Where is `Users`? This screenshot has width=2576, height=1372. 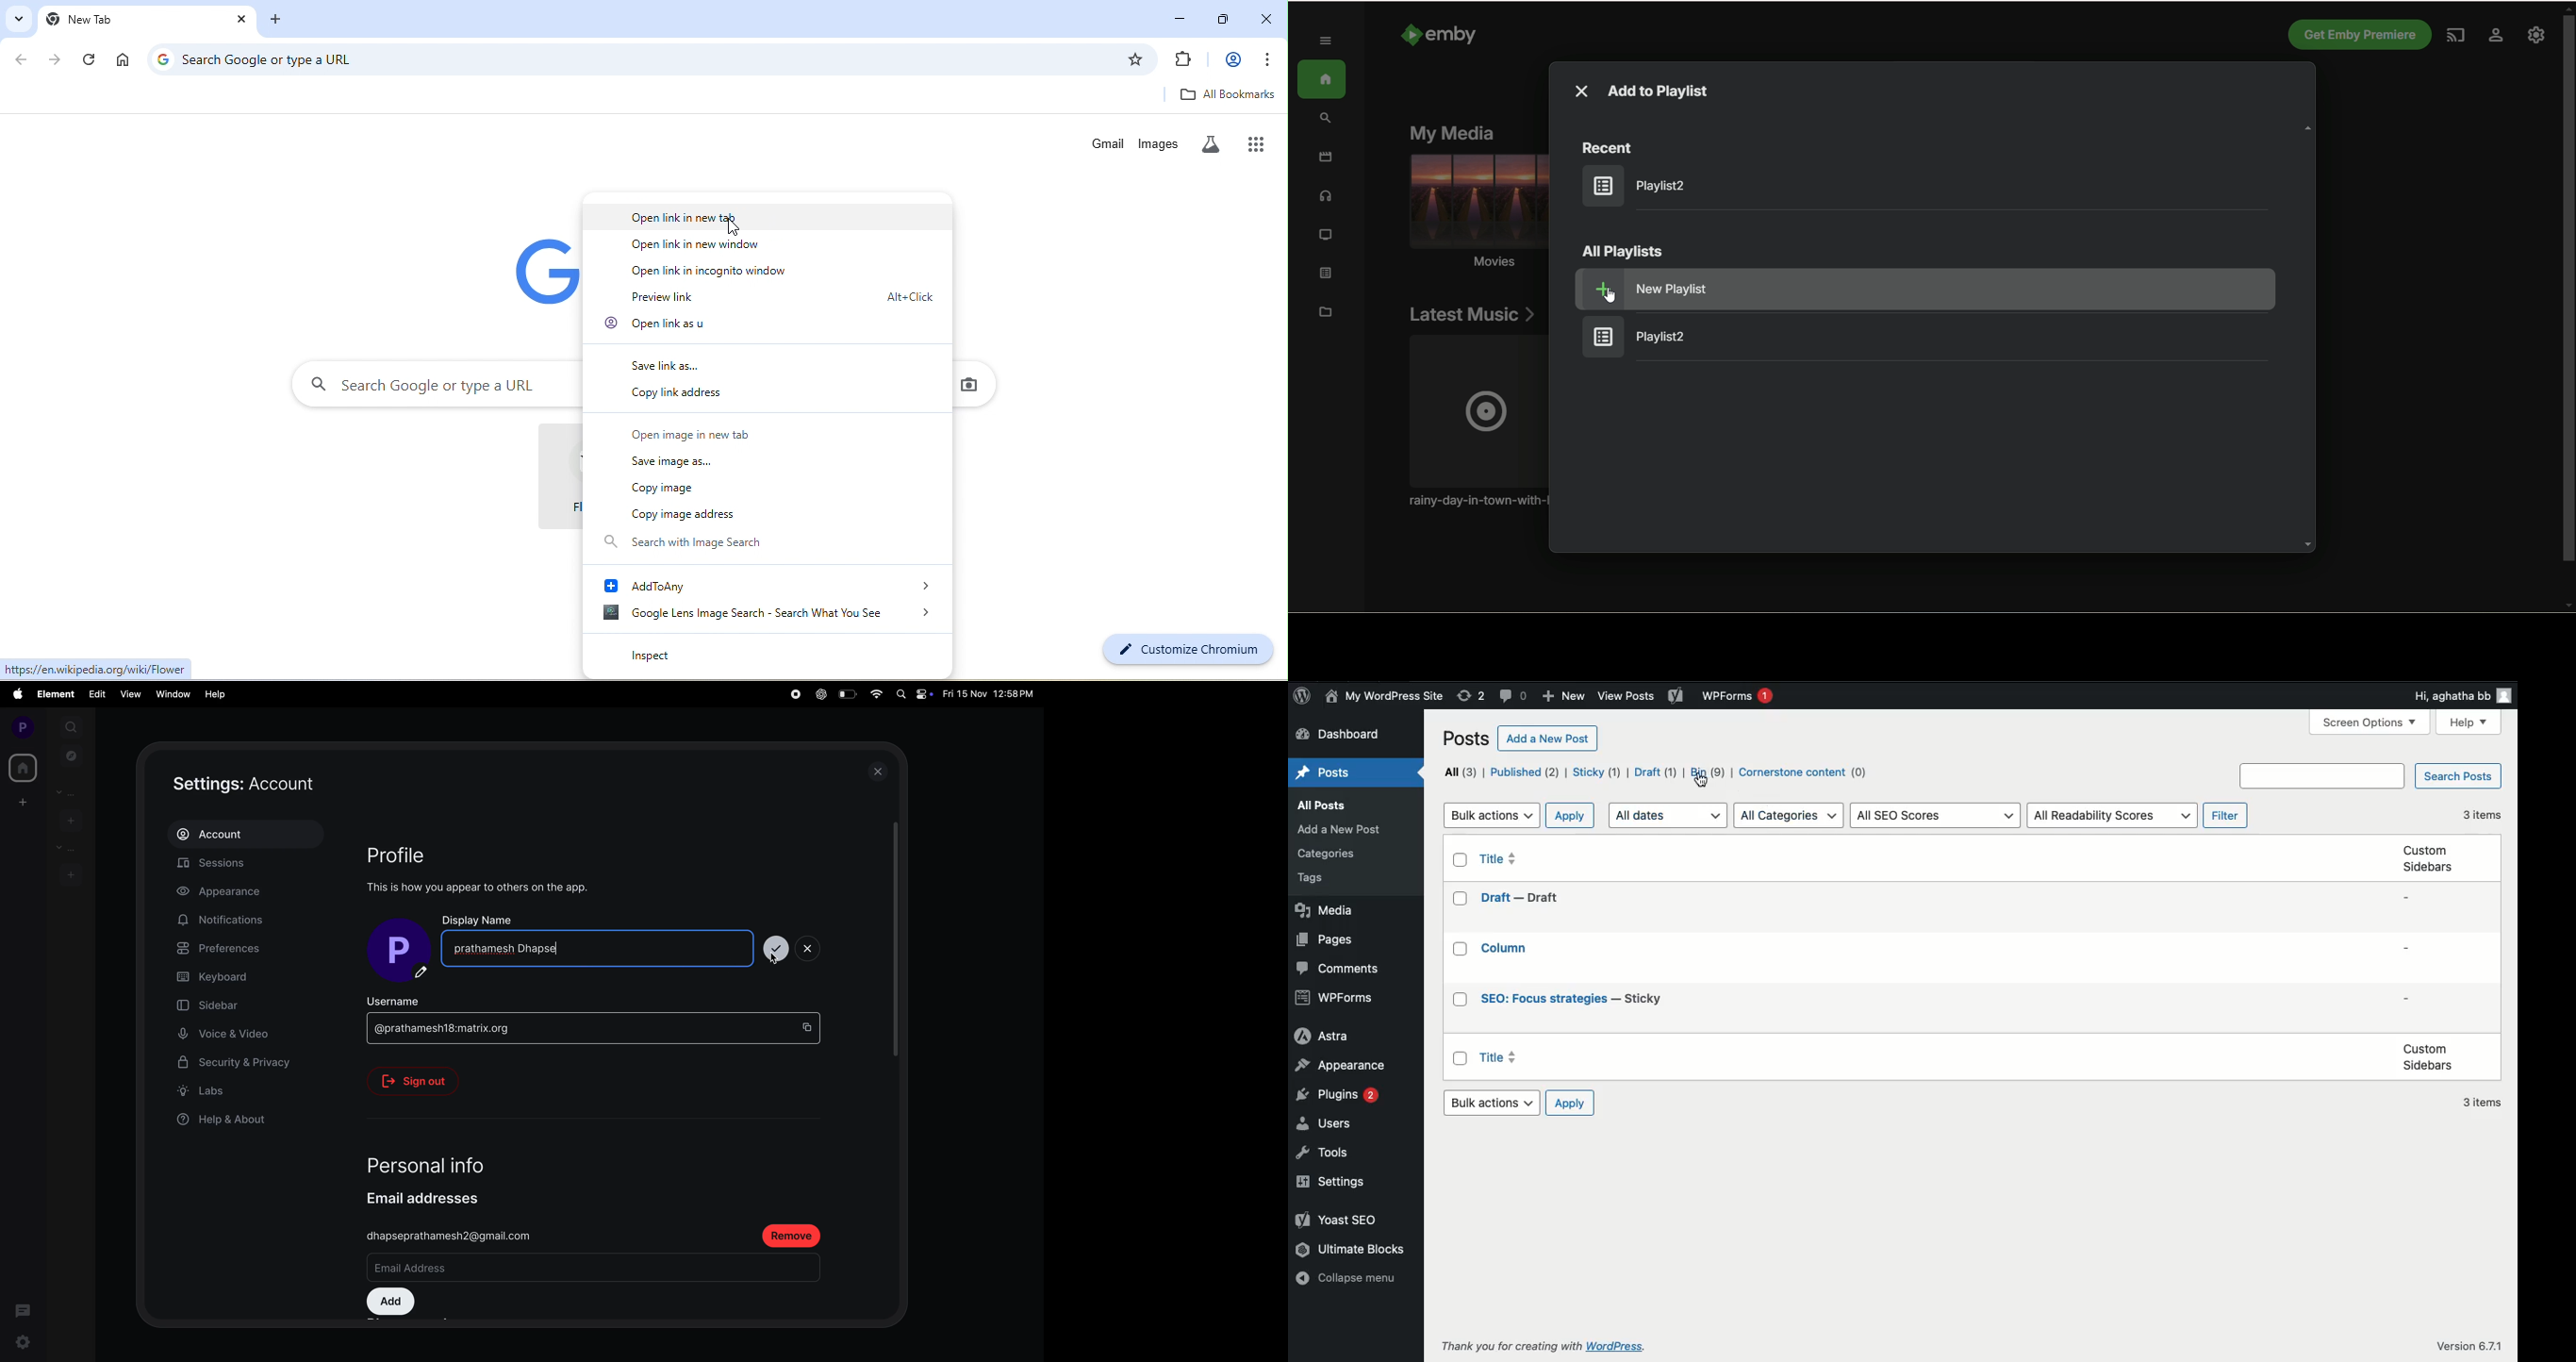 Users is located at coordinates (1326, 1124).